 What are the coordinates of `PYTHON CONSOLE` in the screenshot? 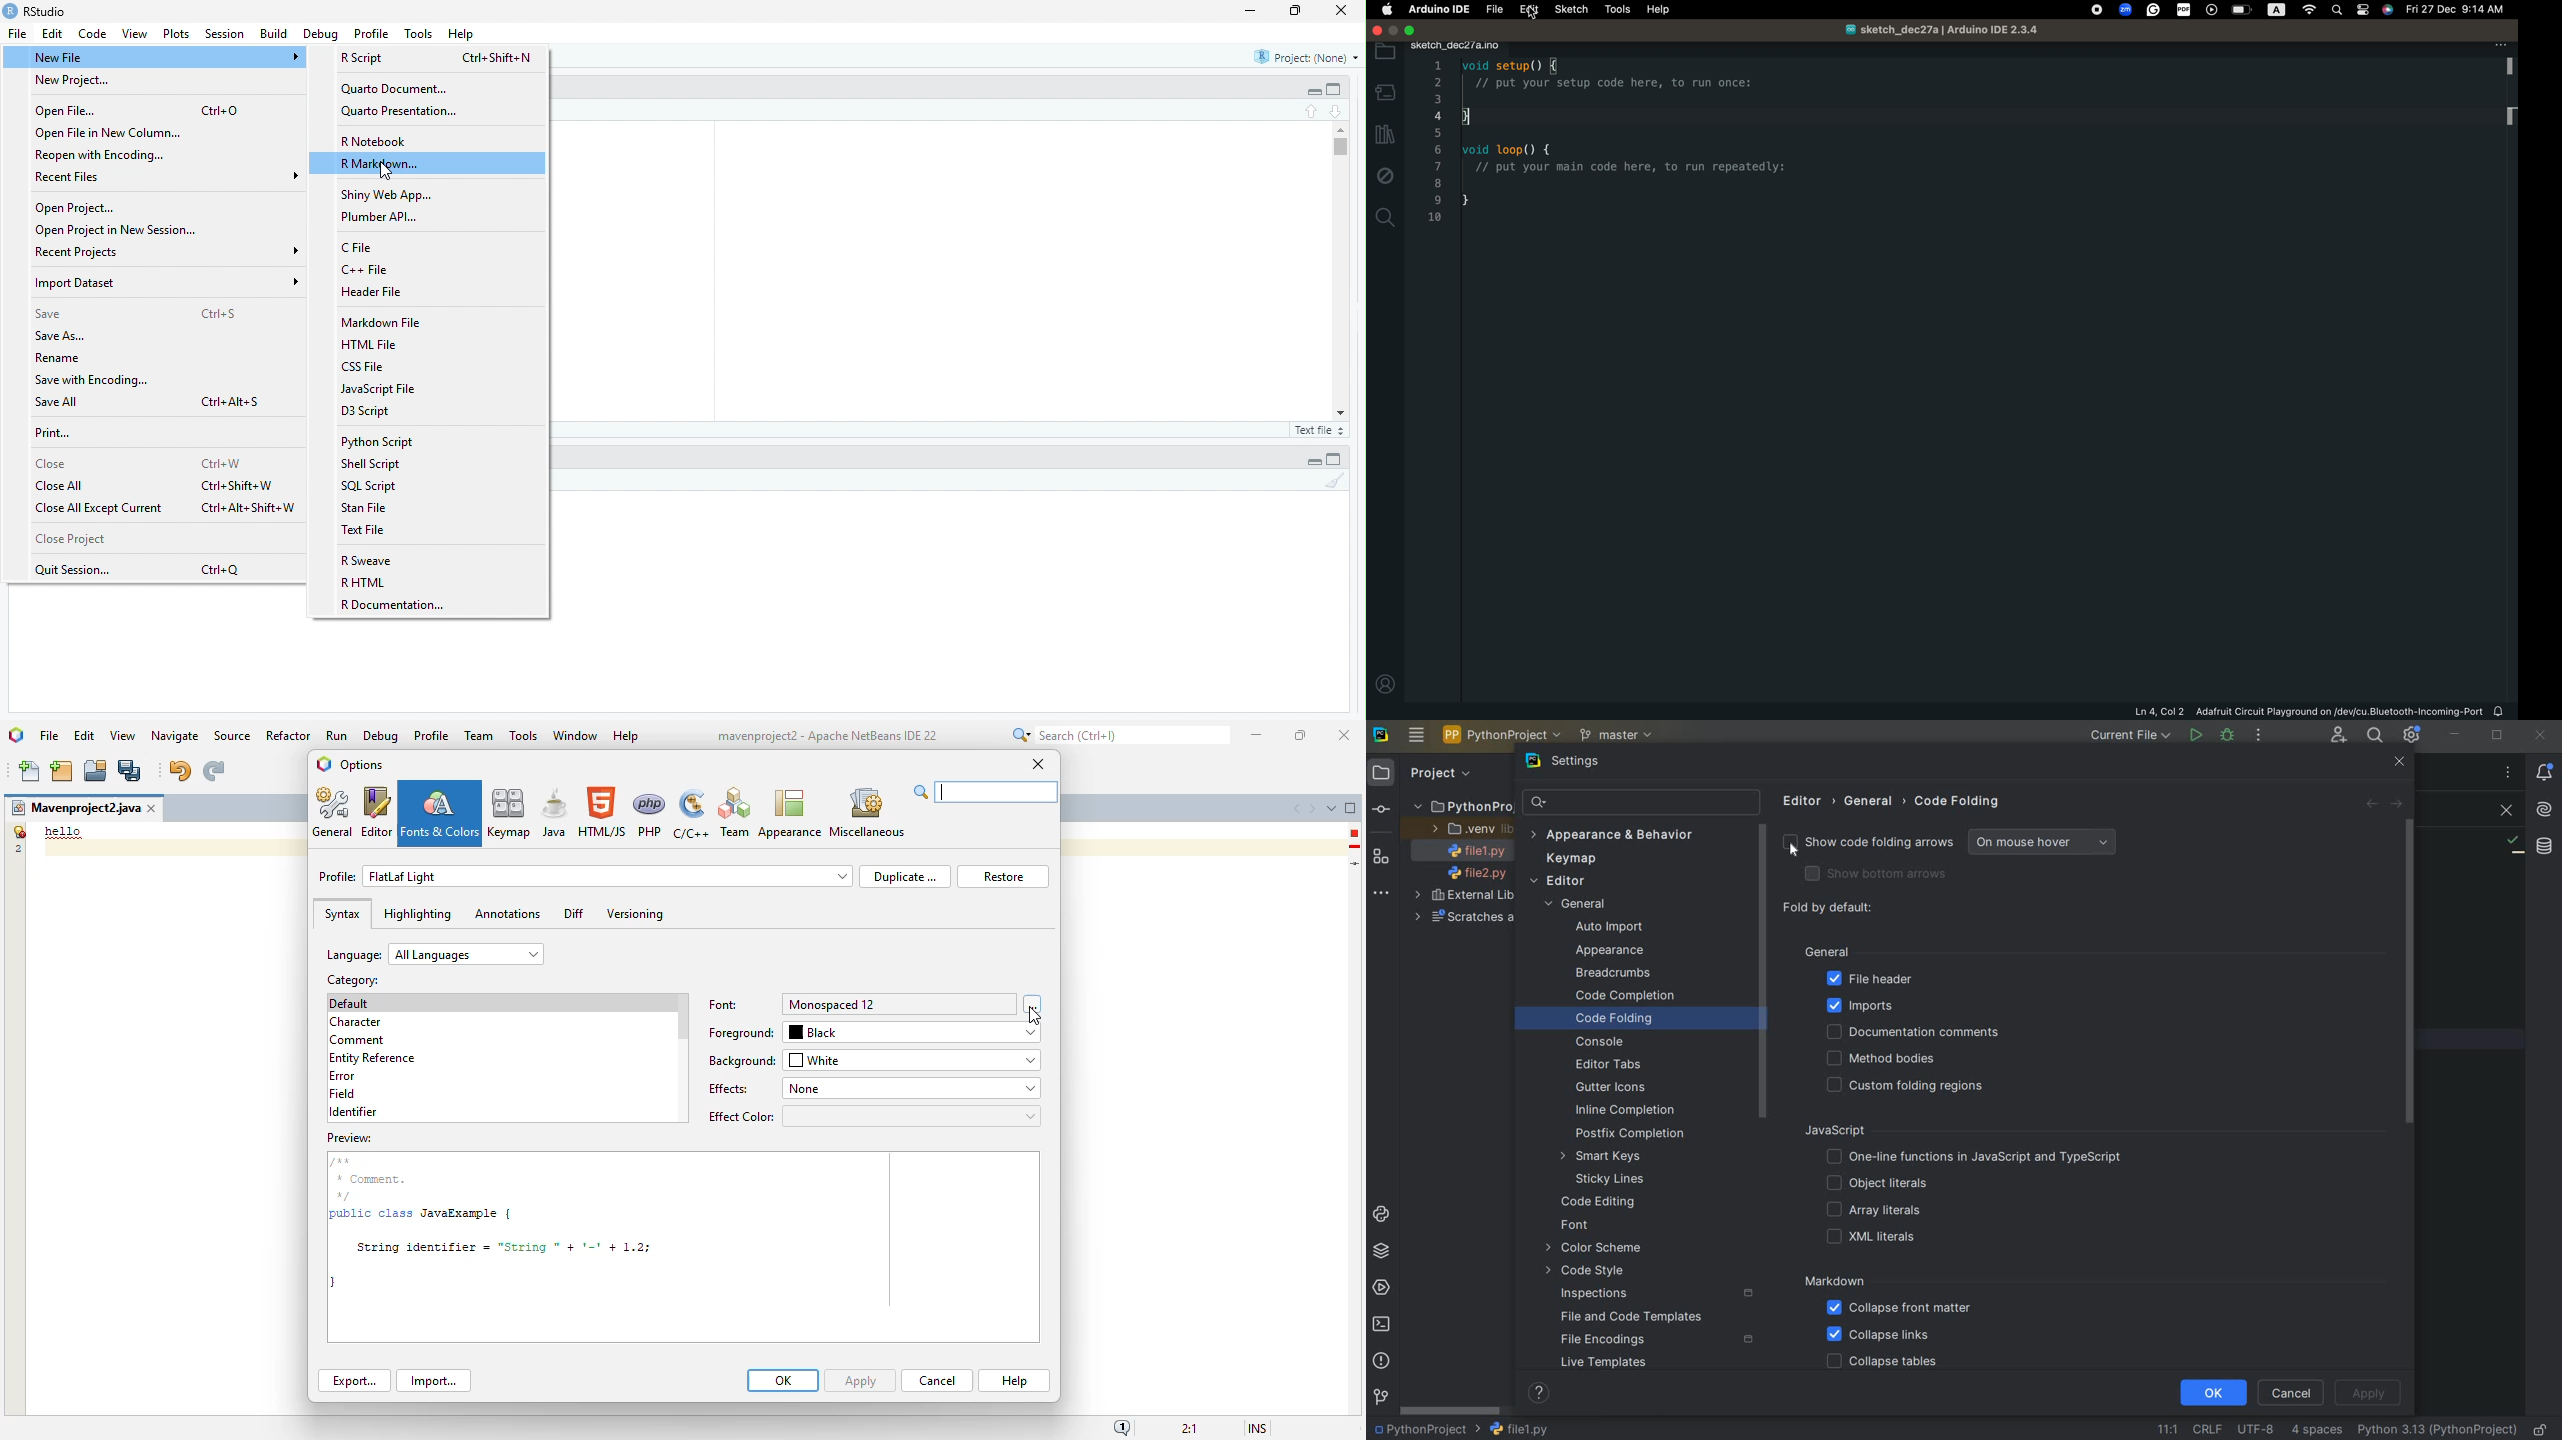 It's located at (1383, 1211).